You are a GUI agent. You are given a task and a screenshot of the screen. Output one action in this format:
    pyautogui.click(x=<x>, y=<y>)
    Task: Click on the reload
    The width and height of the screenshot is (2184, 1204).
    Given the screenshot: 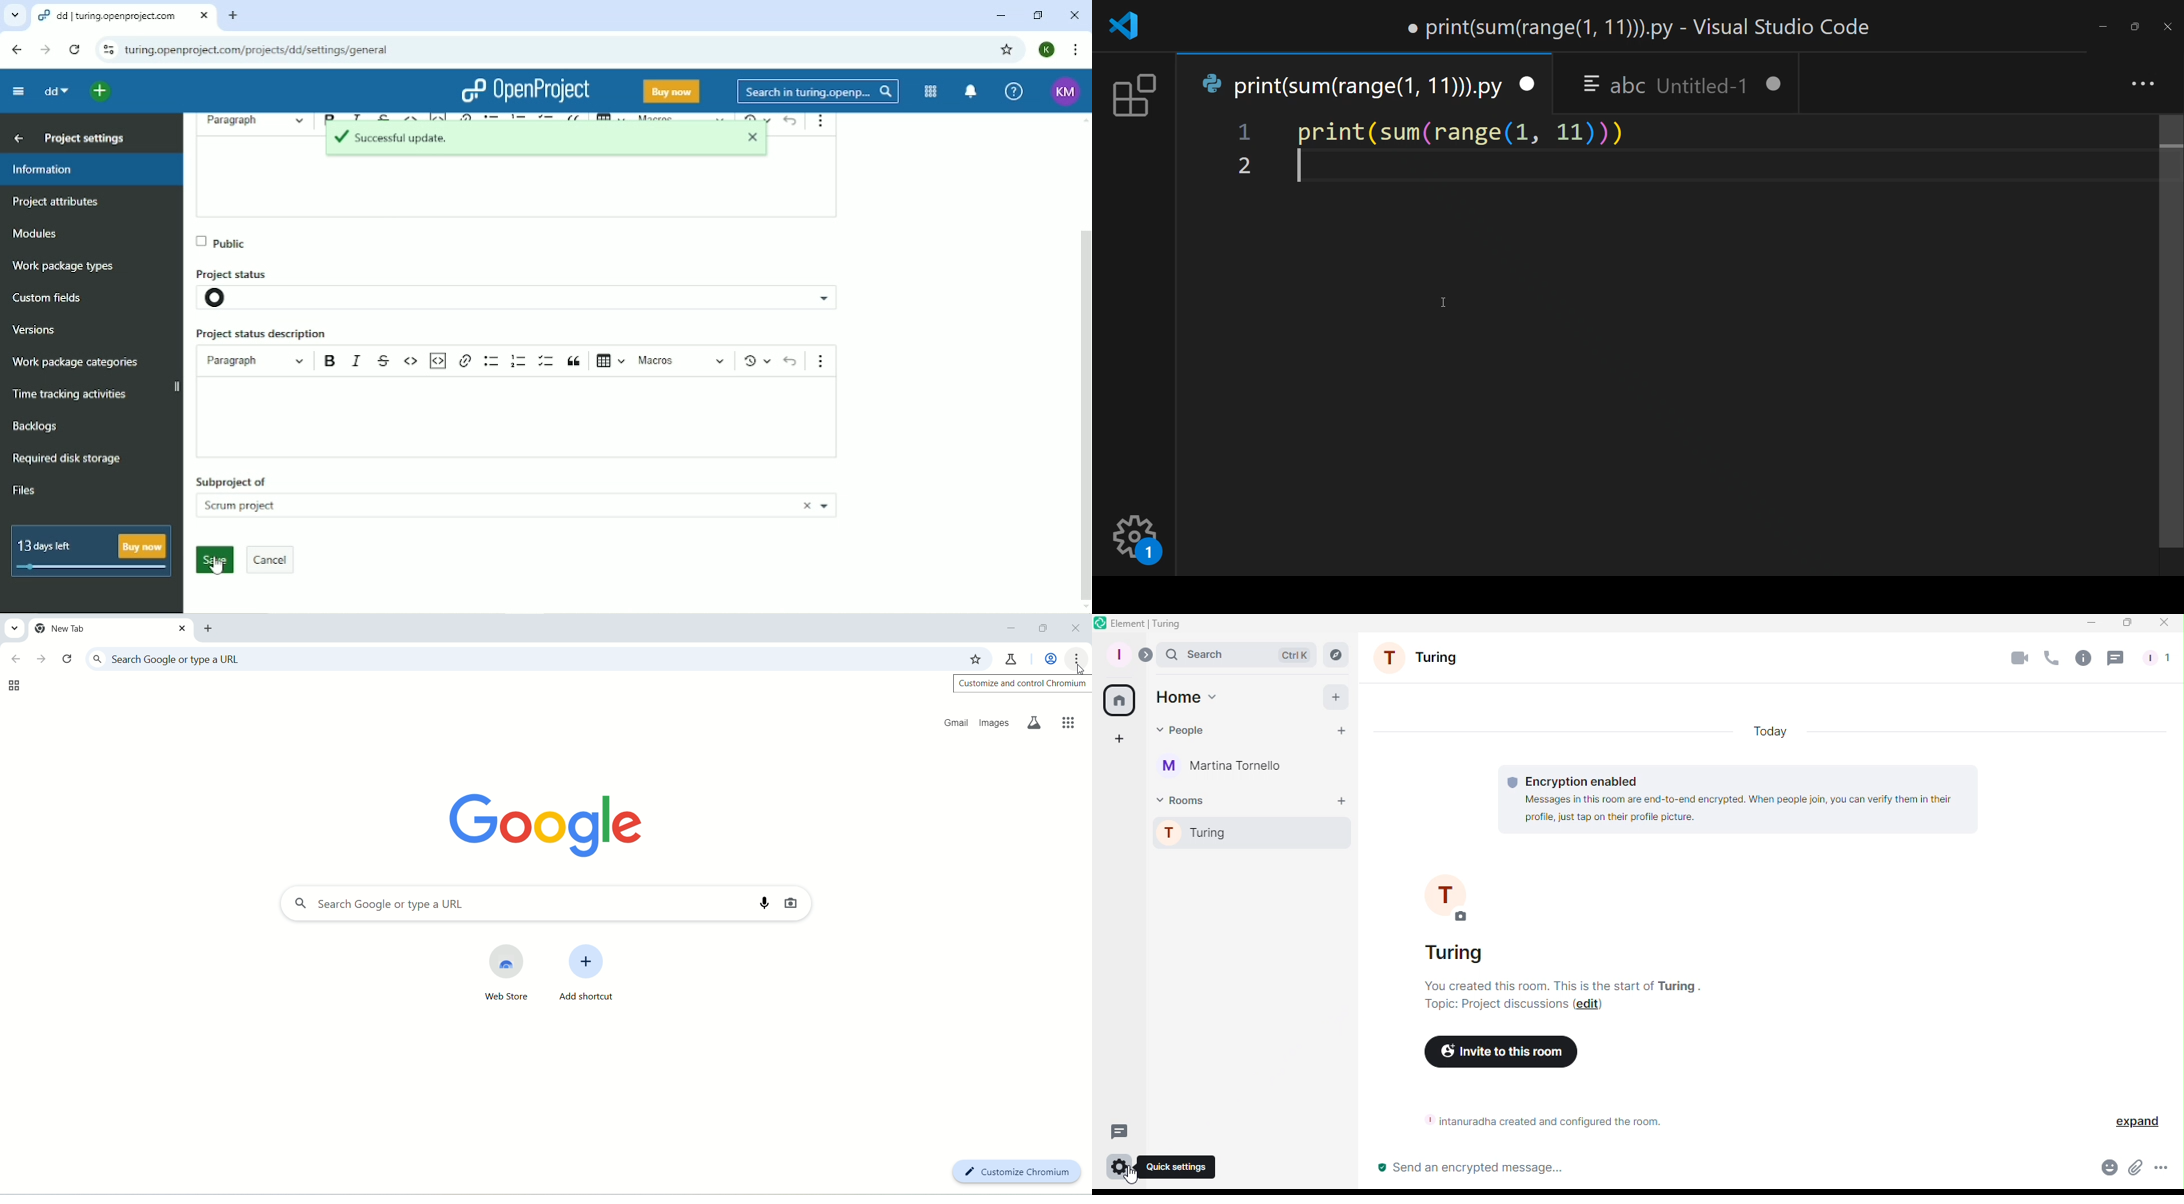 What is the action you would take?
    pyautogui.click(x=67, y=660)
    